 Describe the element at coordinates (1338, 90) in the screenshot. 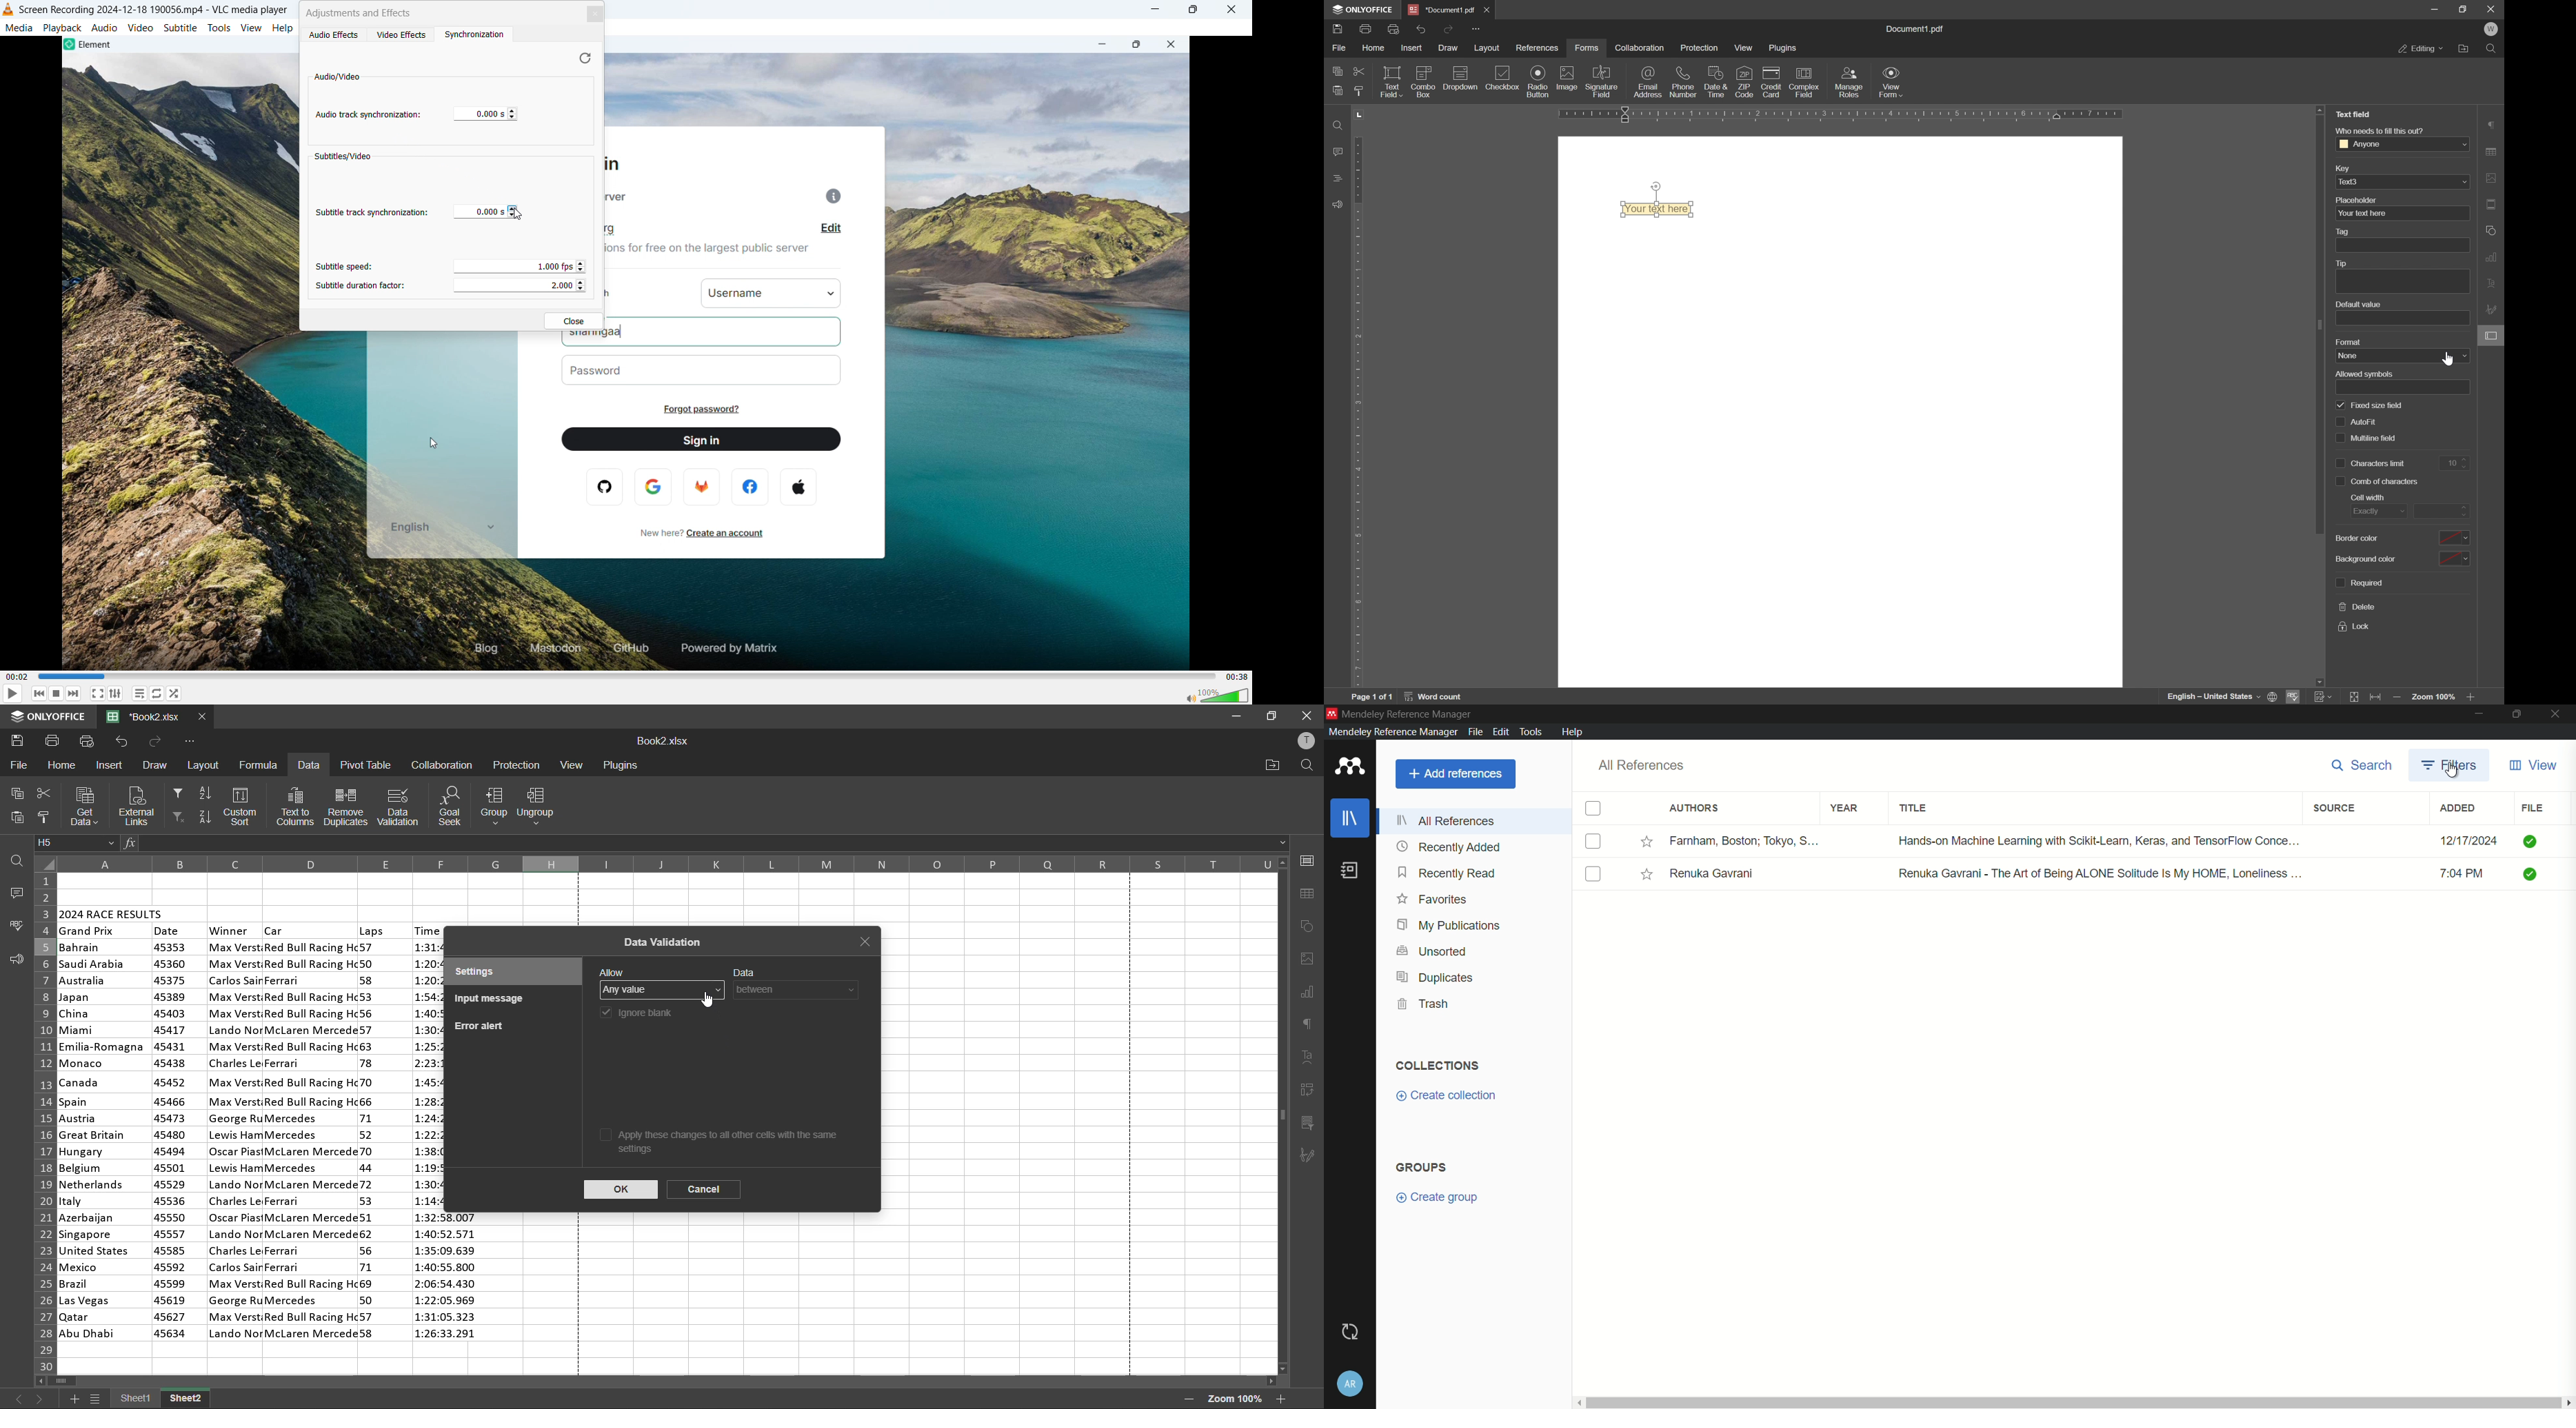

I see `paste` at that location.